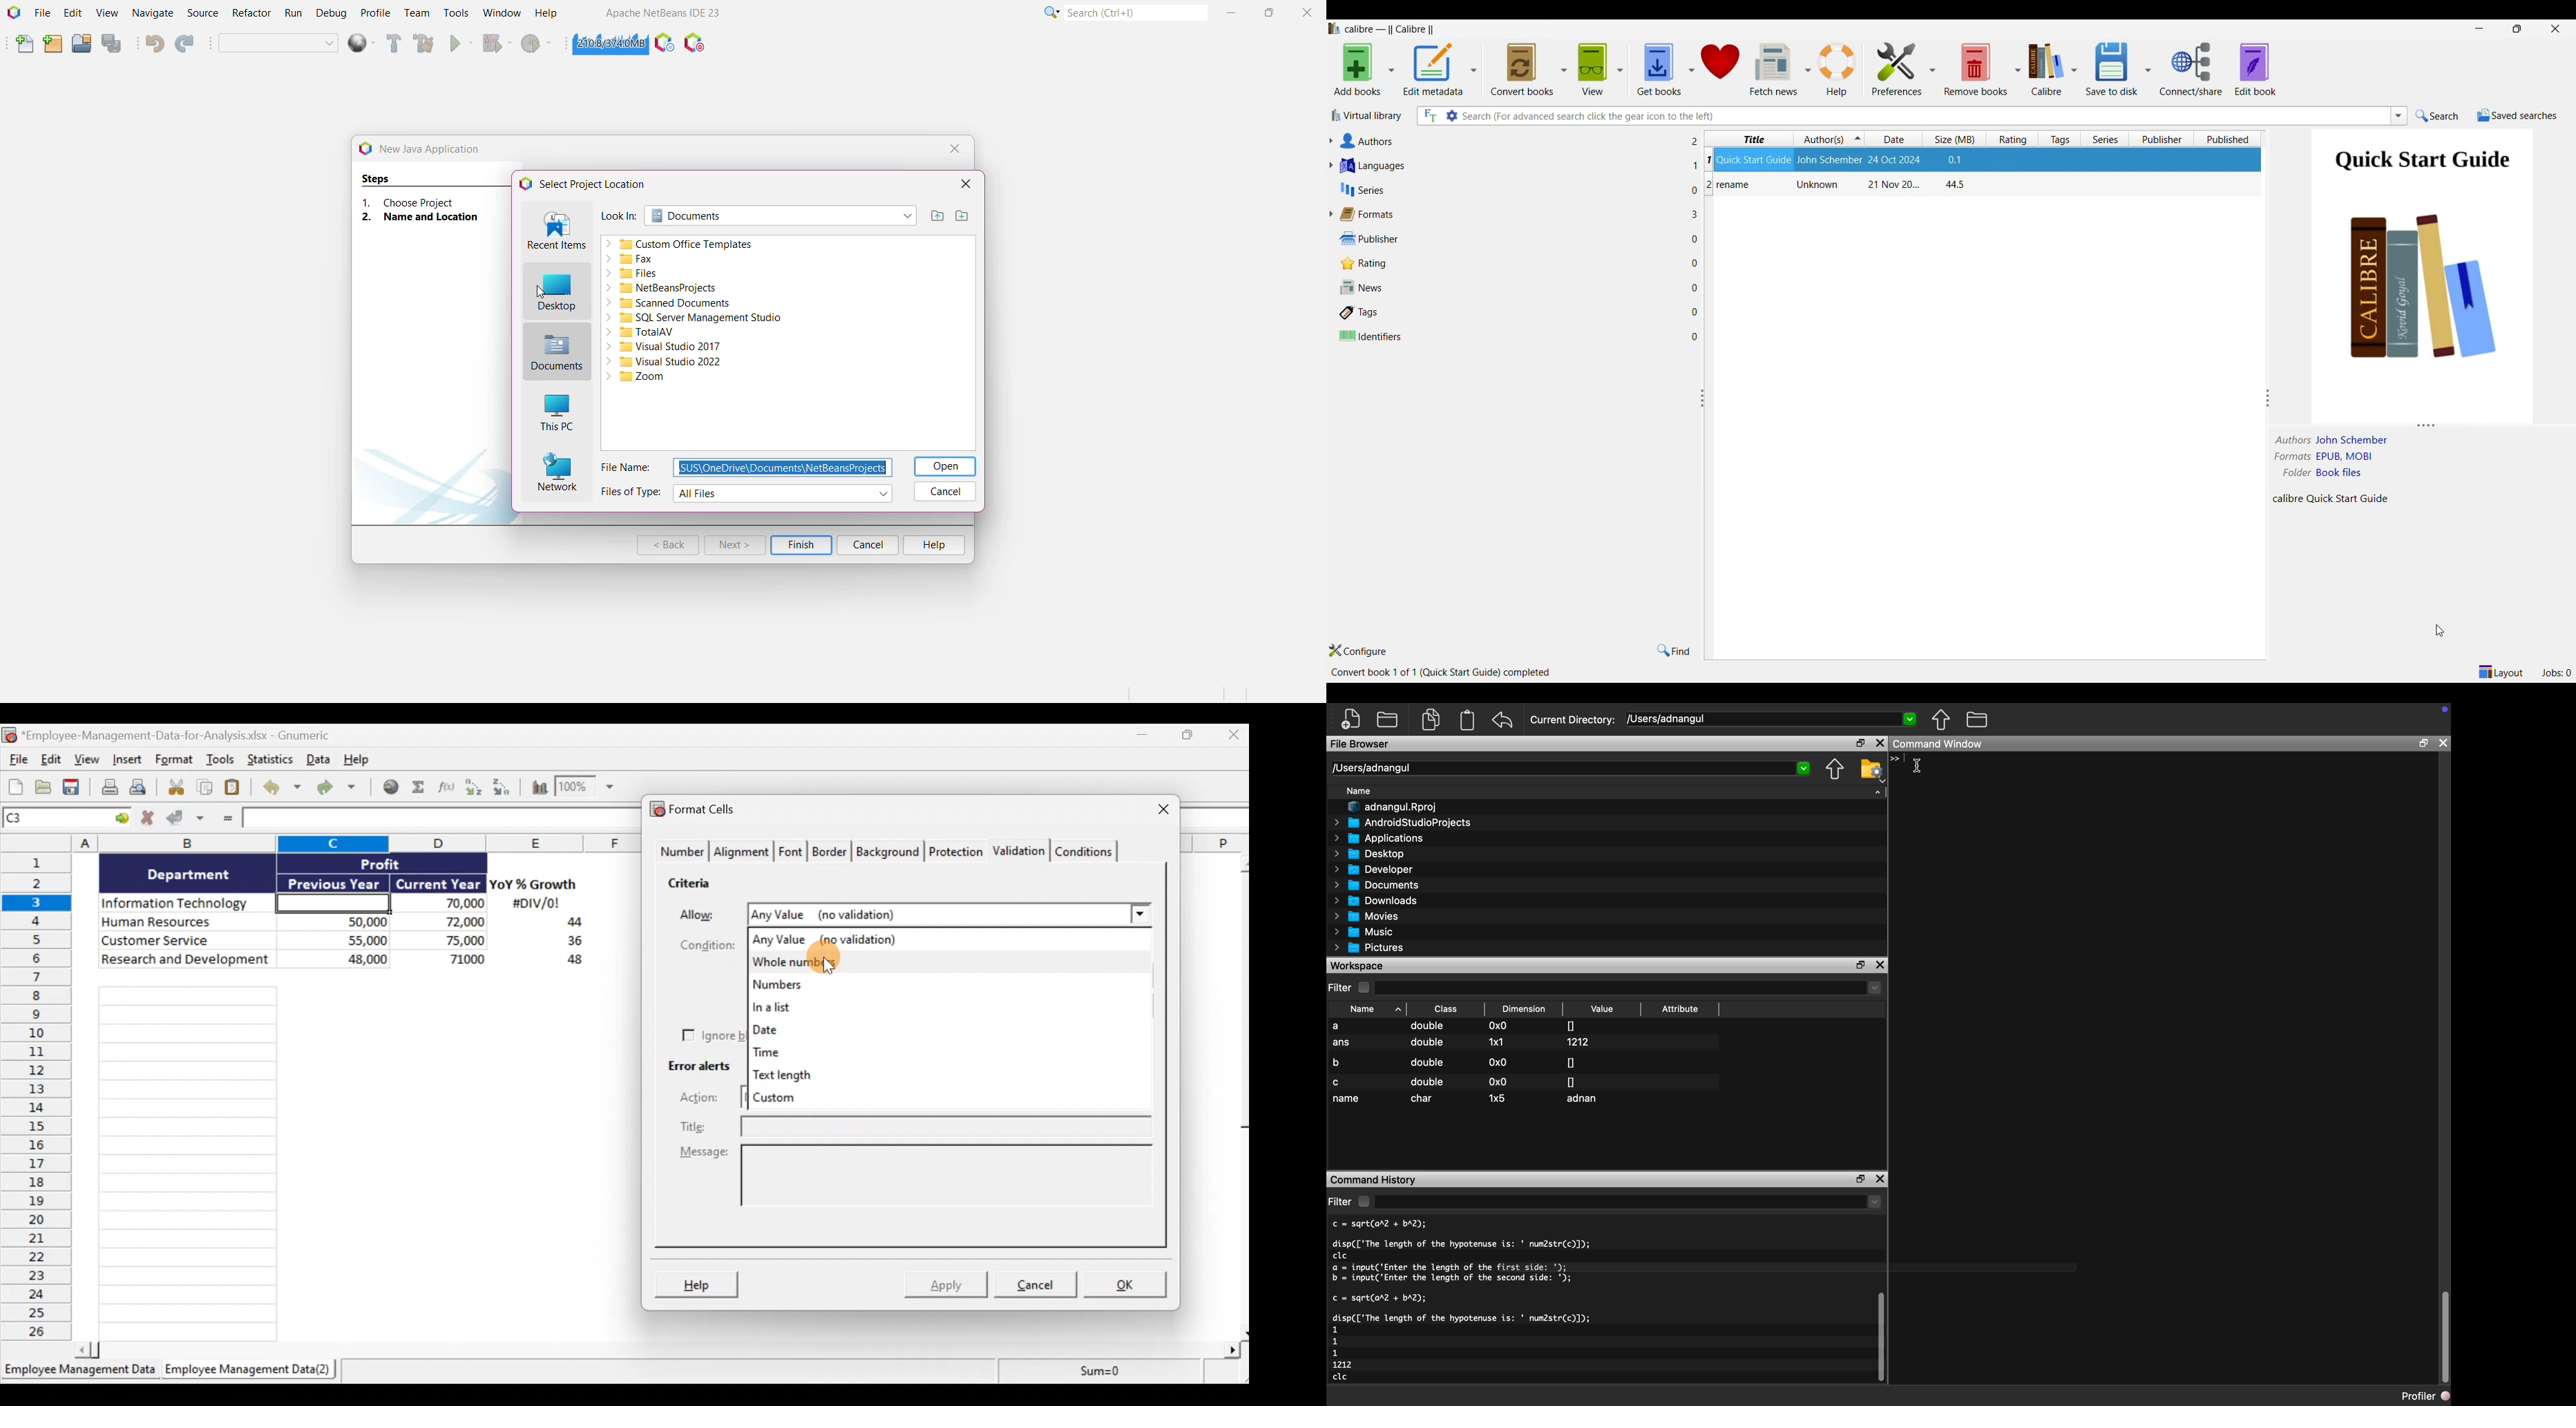 This screenshot has width=2576, height=1428. Describe the element at coordinates (1424, 1099) in the screenshot. I see `char` at that location.